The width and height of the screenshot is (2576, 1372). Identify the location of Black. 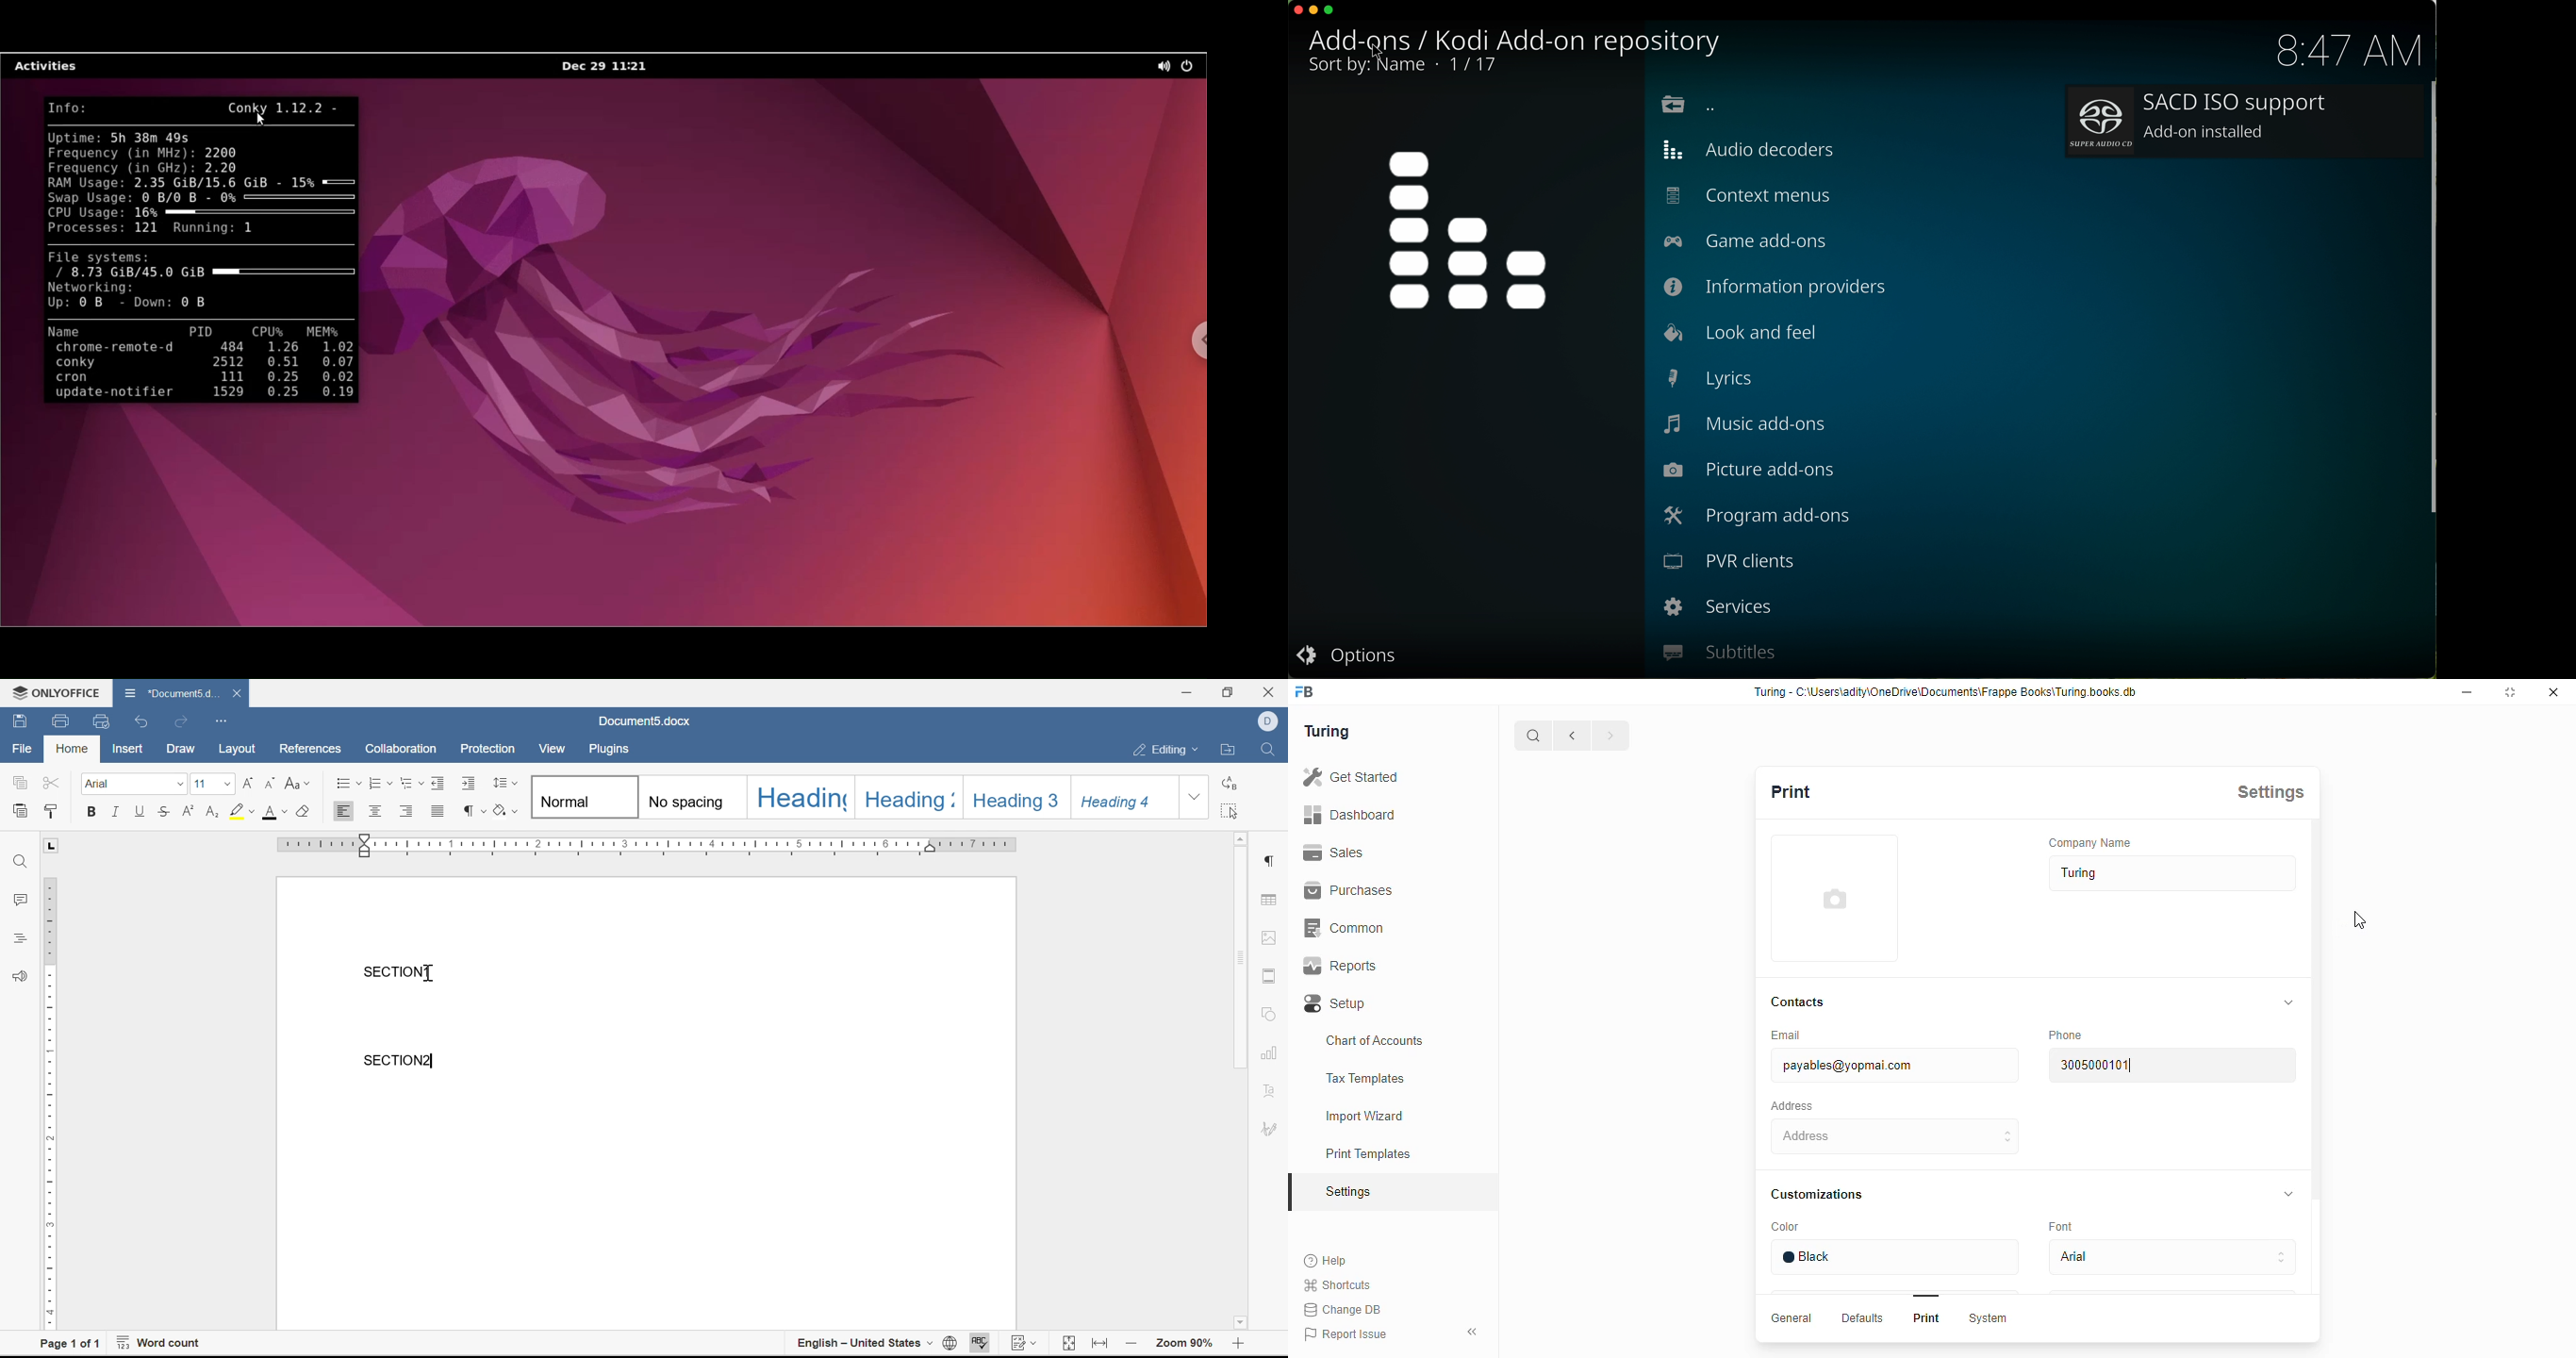
(1890, 1256).